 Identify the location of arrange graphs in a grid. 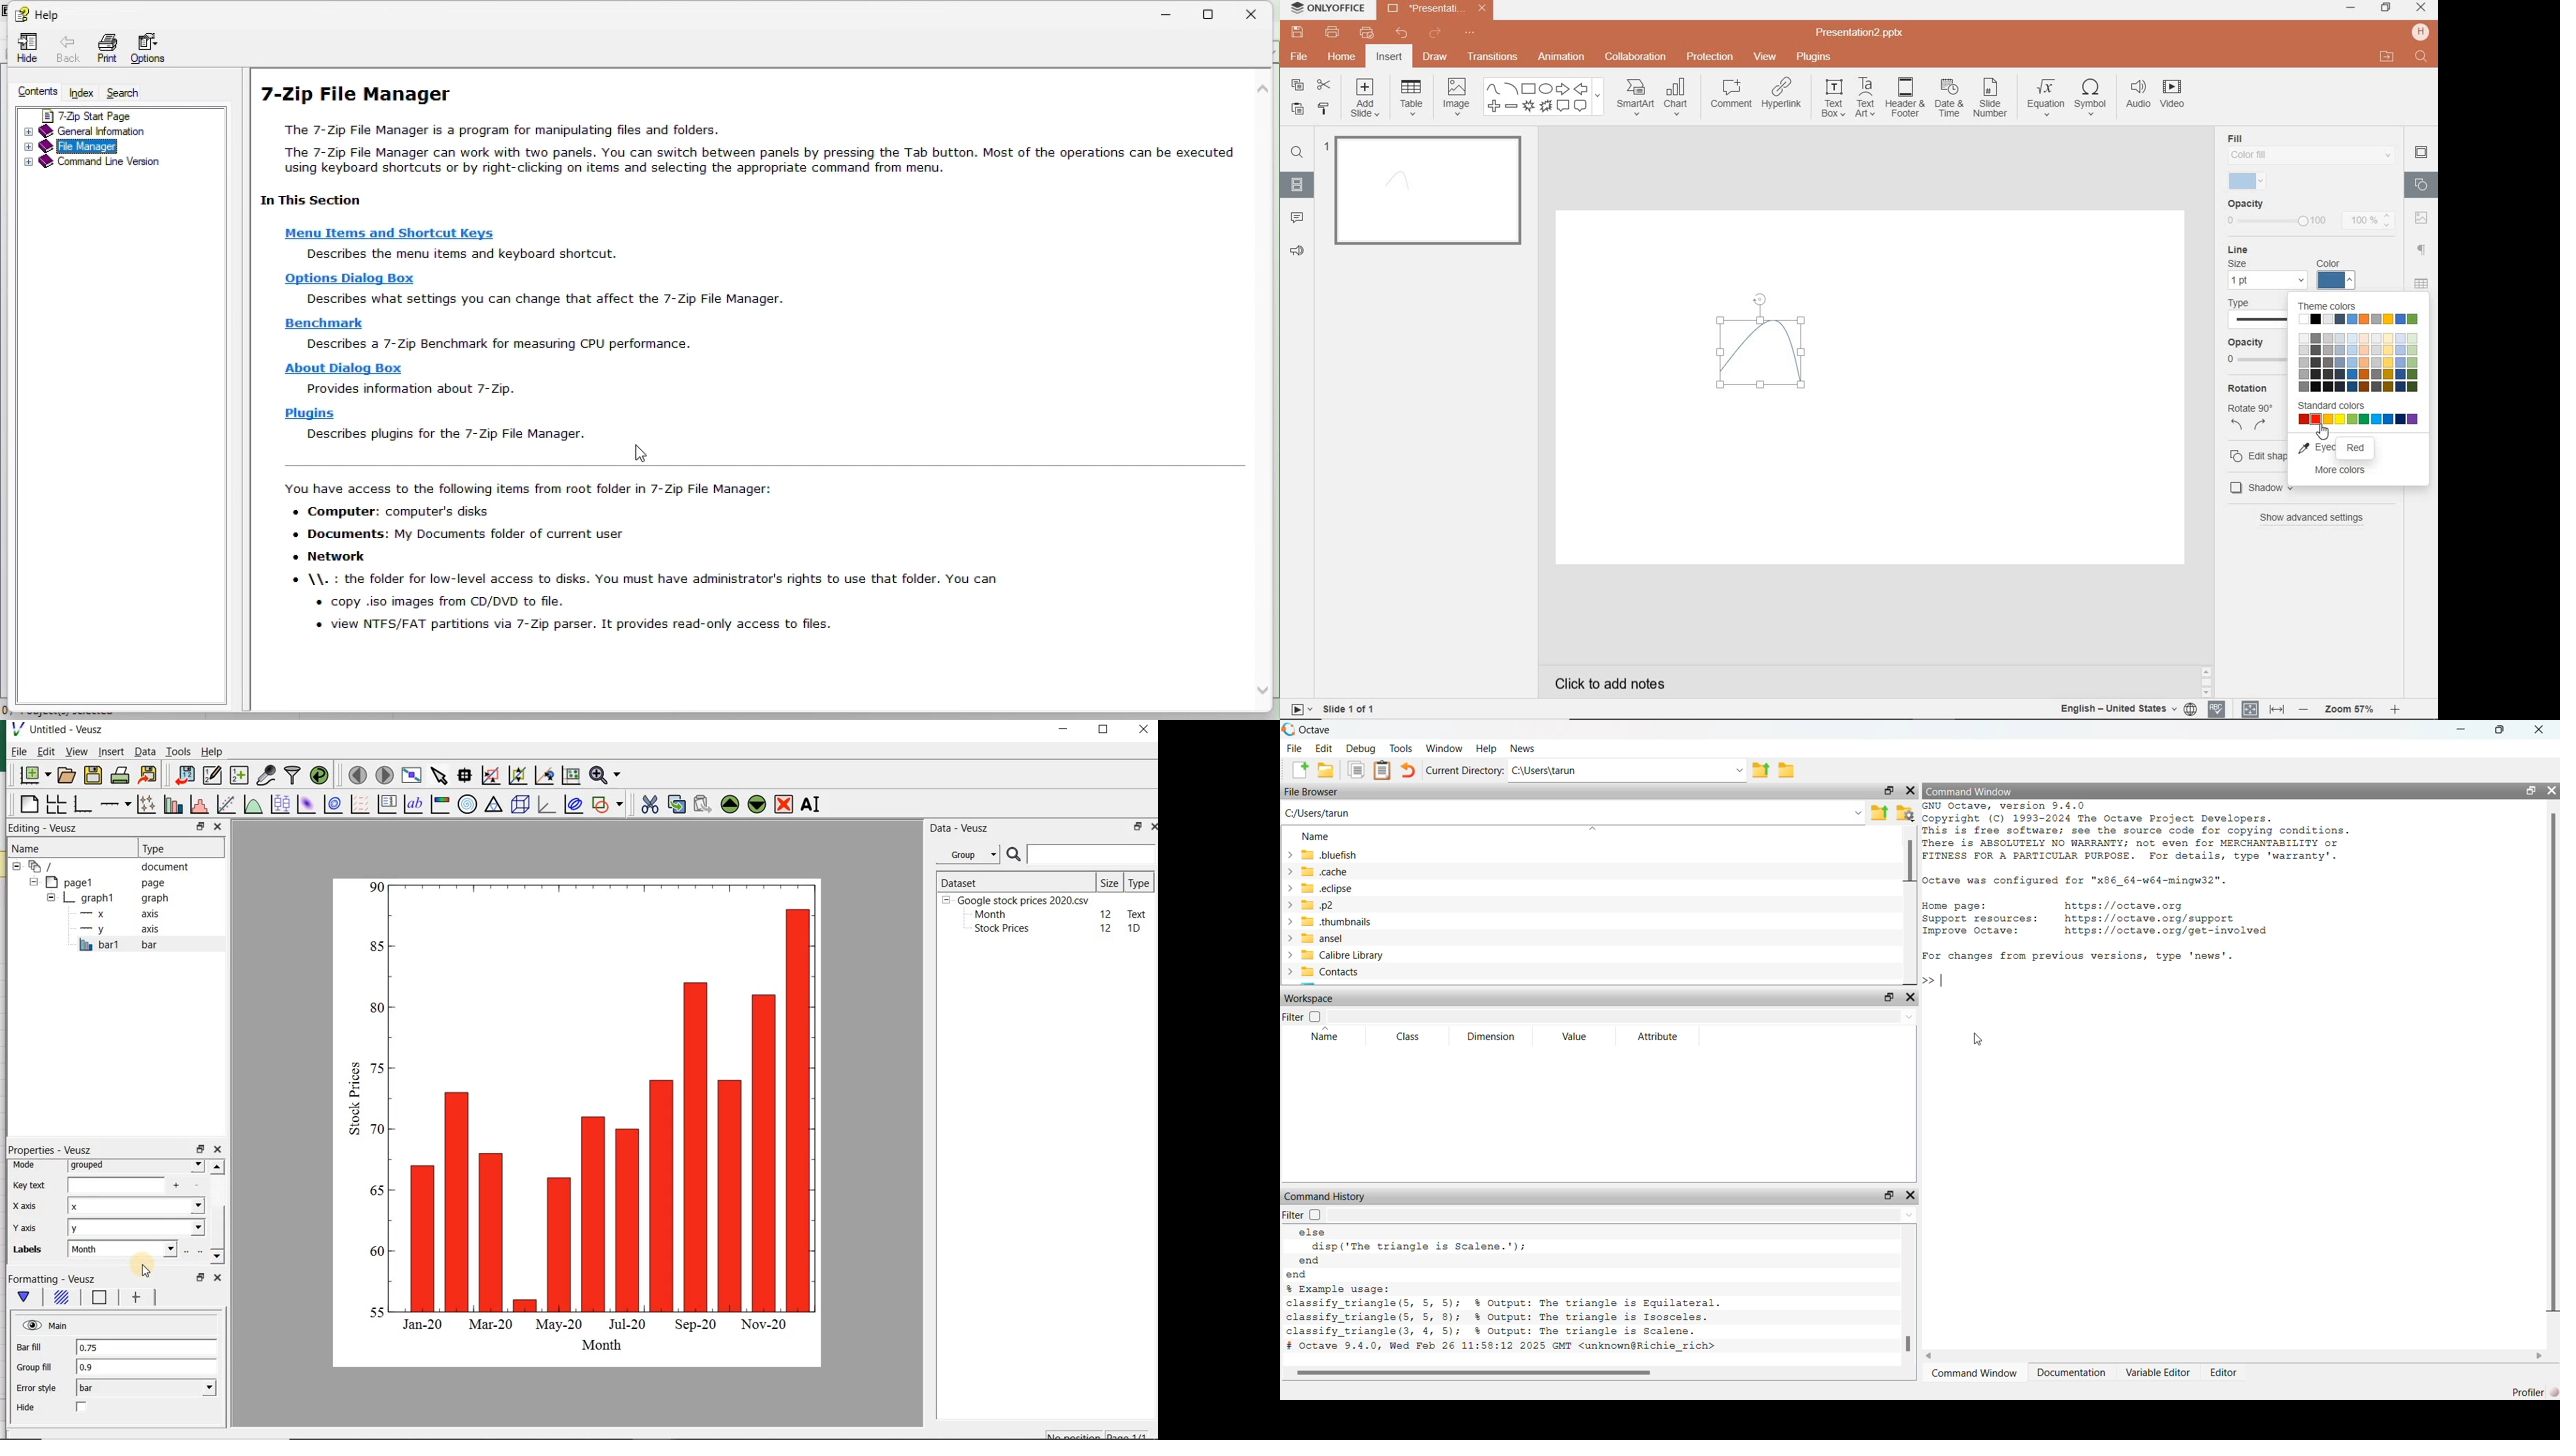
(54, 805).